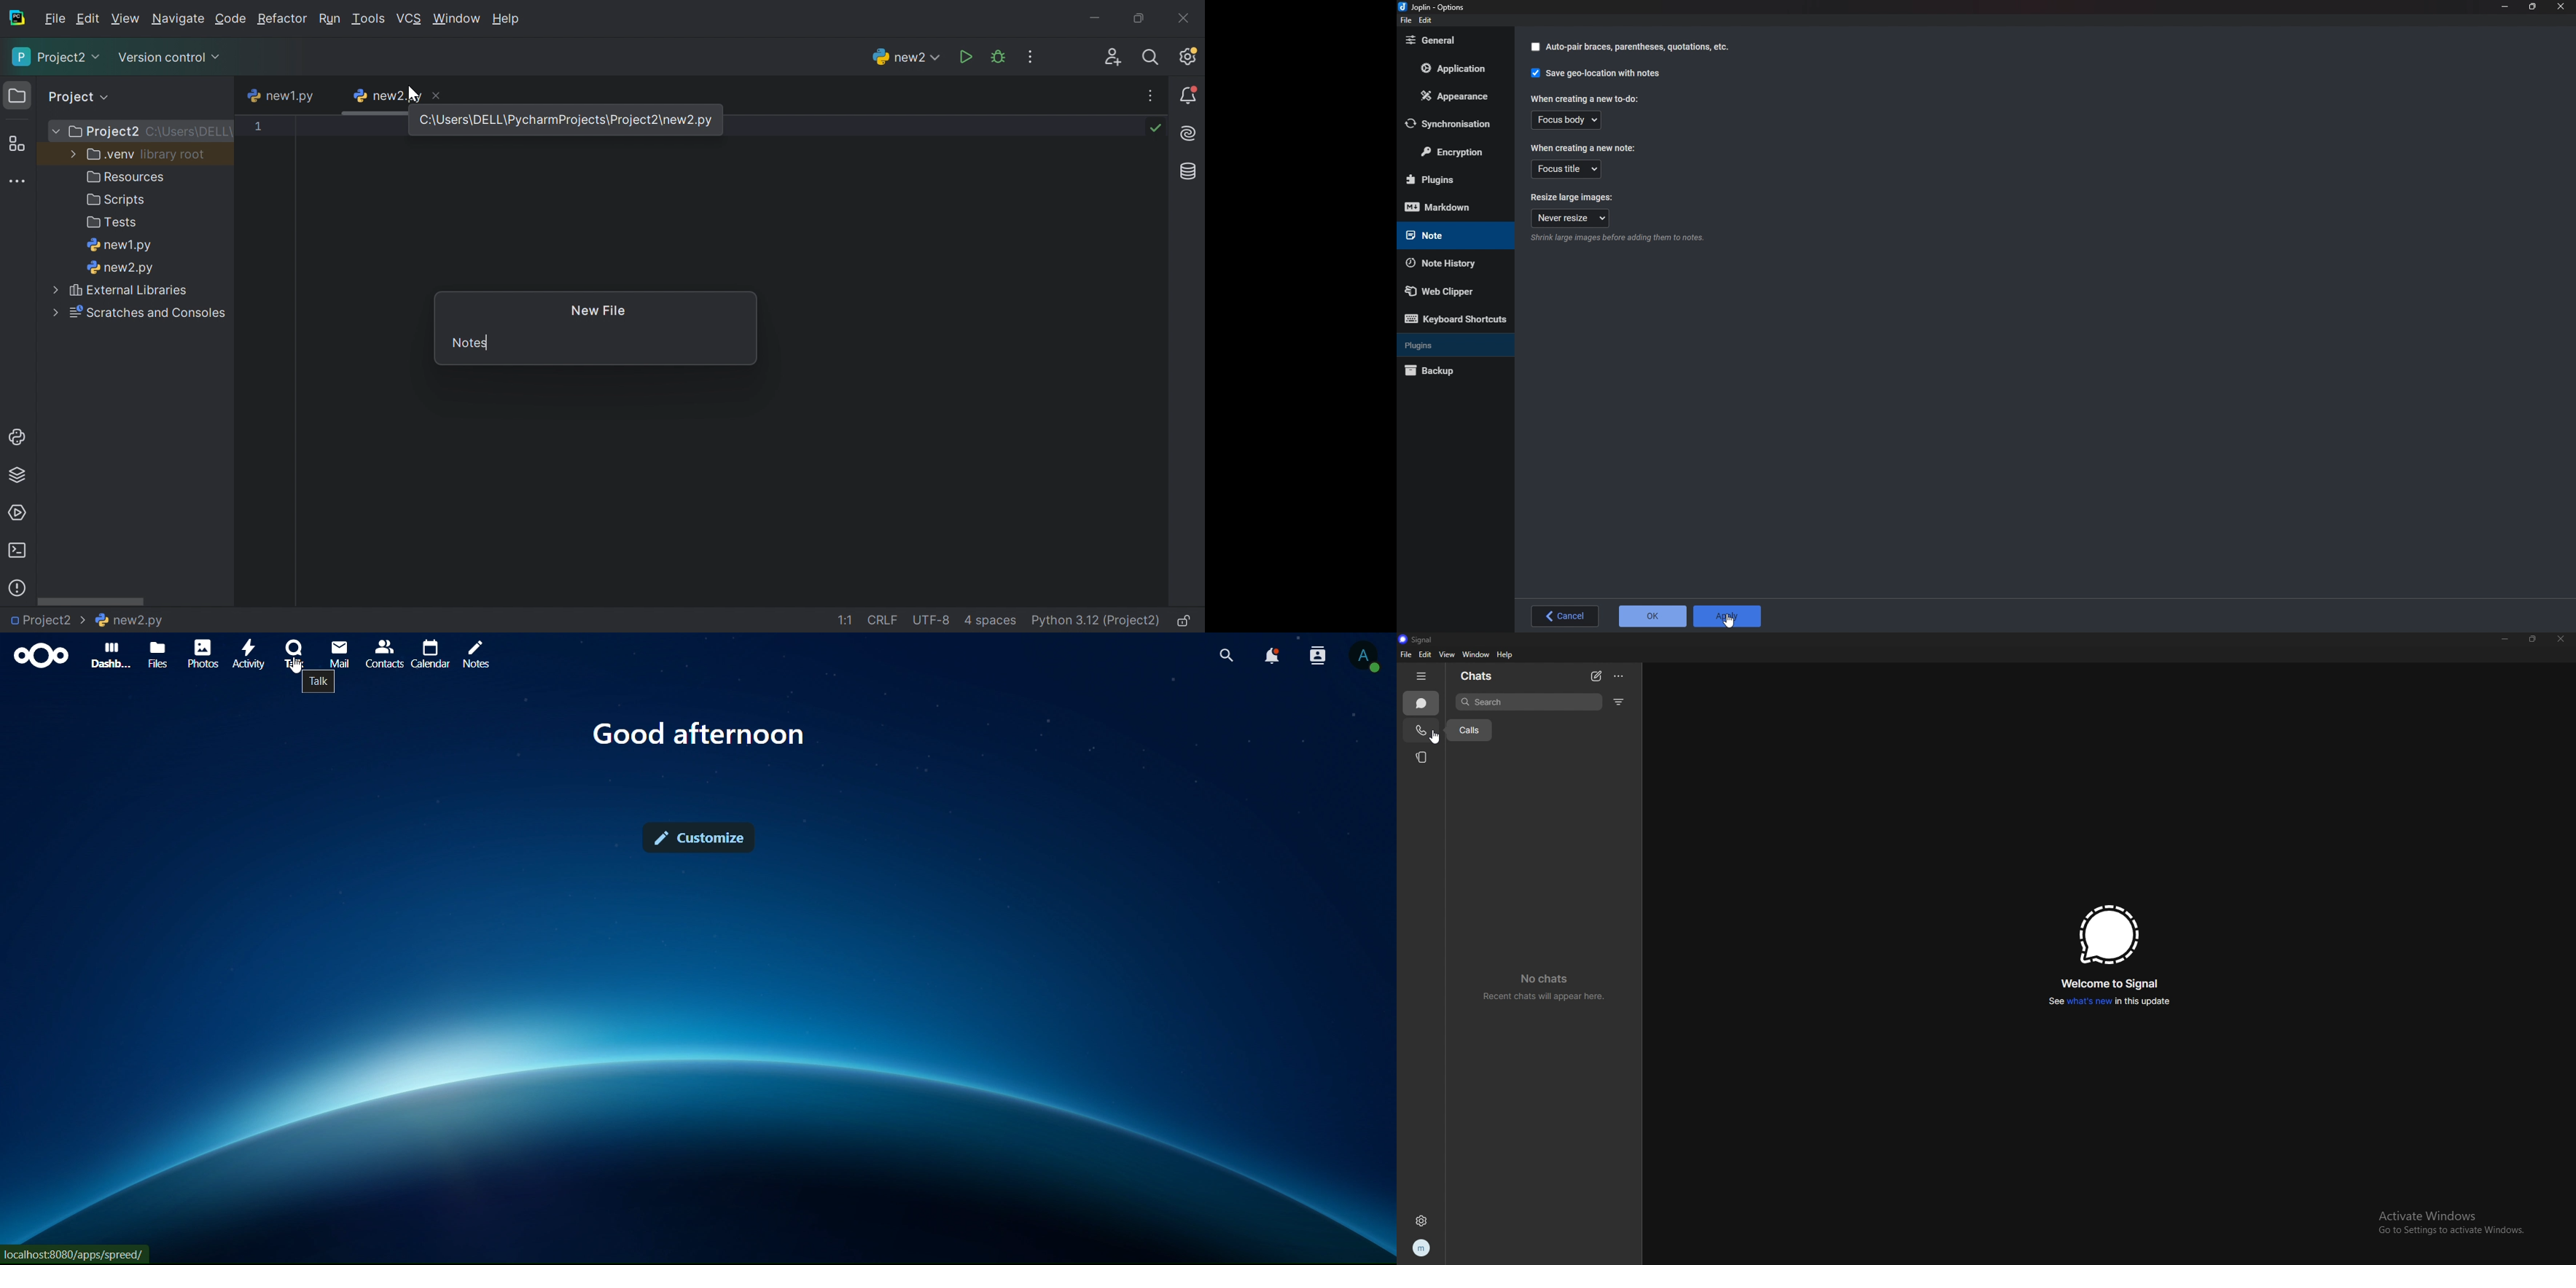 The image size is (2576, 1288). I want to click on Close, so click(439, 94).